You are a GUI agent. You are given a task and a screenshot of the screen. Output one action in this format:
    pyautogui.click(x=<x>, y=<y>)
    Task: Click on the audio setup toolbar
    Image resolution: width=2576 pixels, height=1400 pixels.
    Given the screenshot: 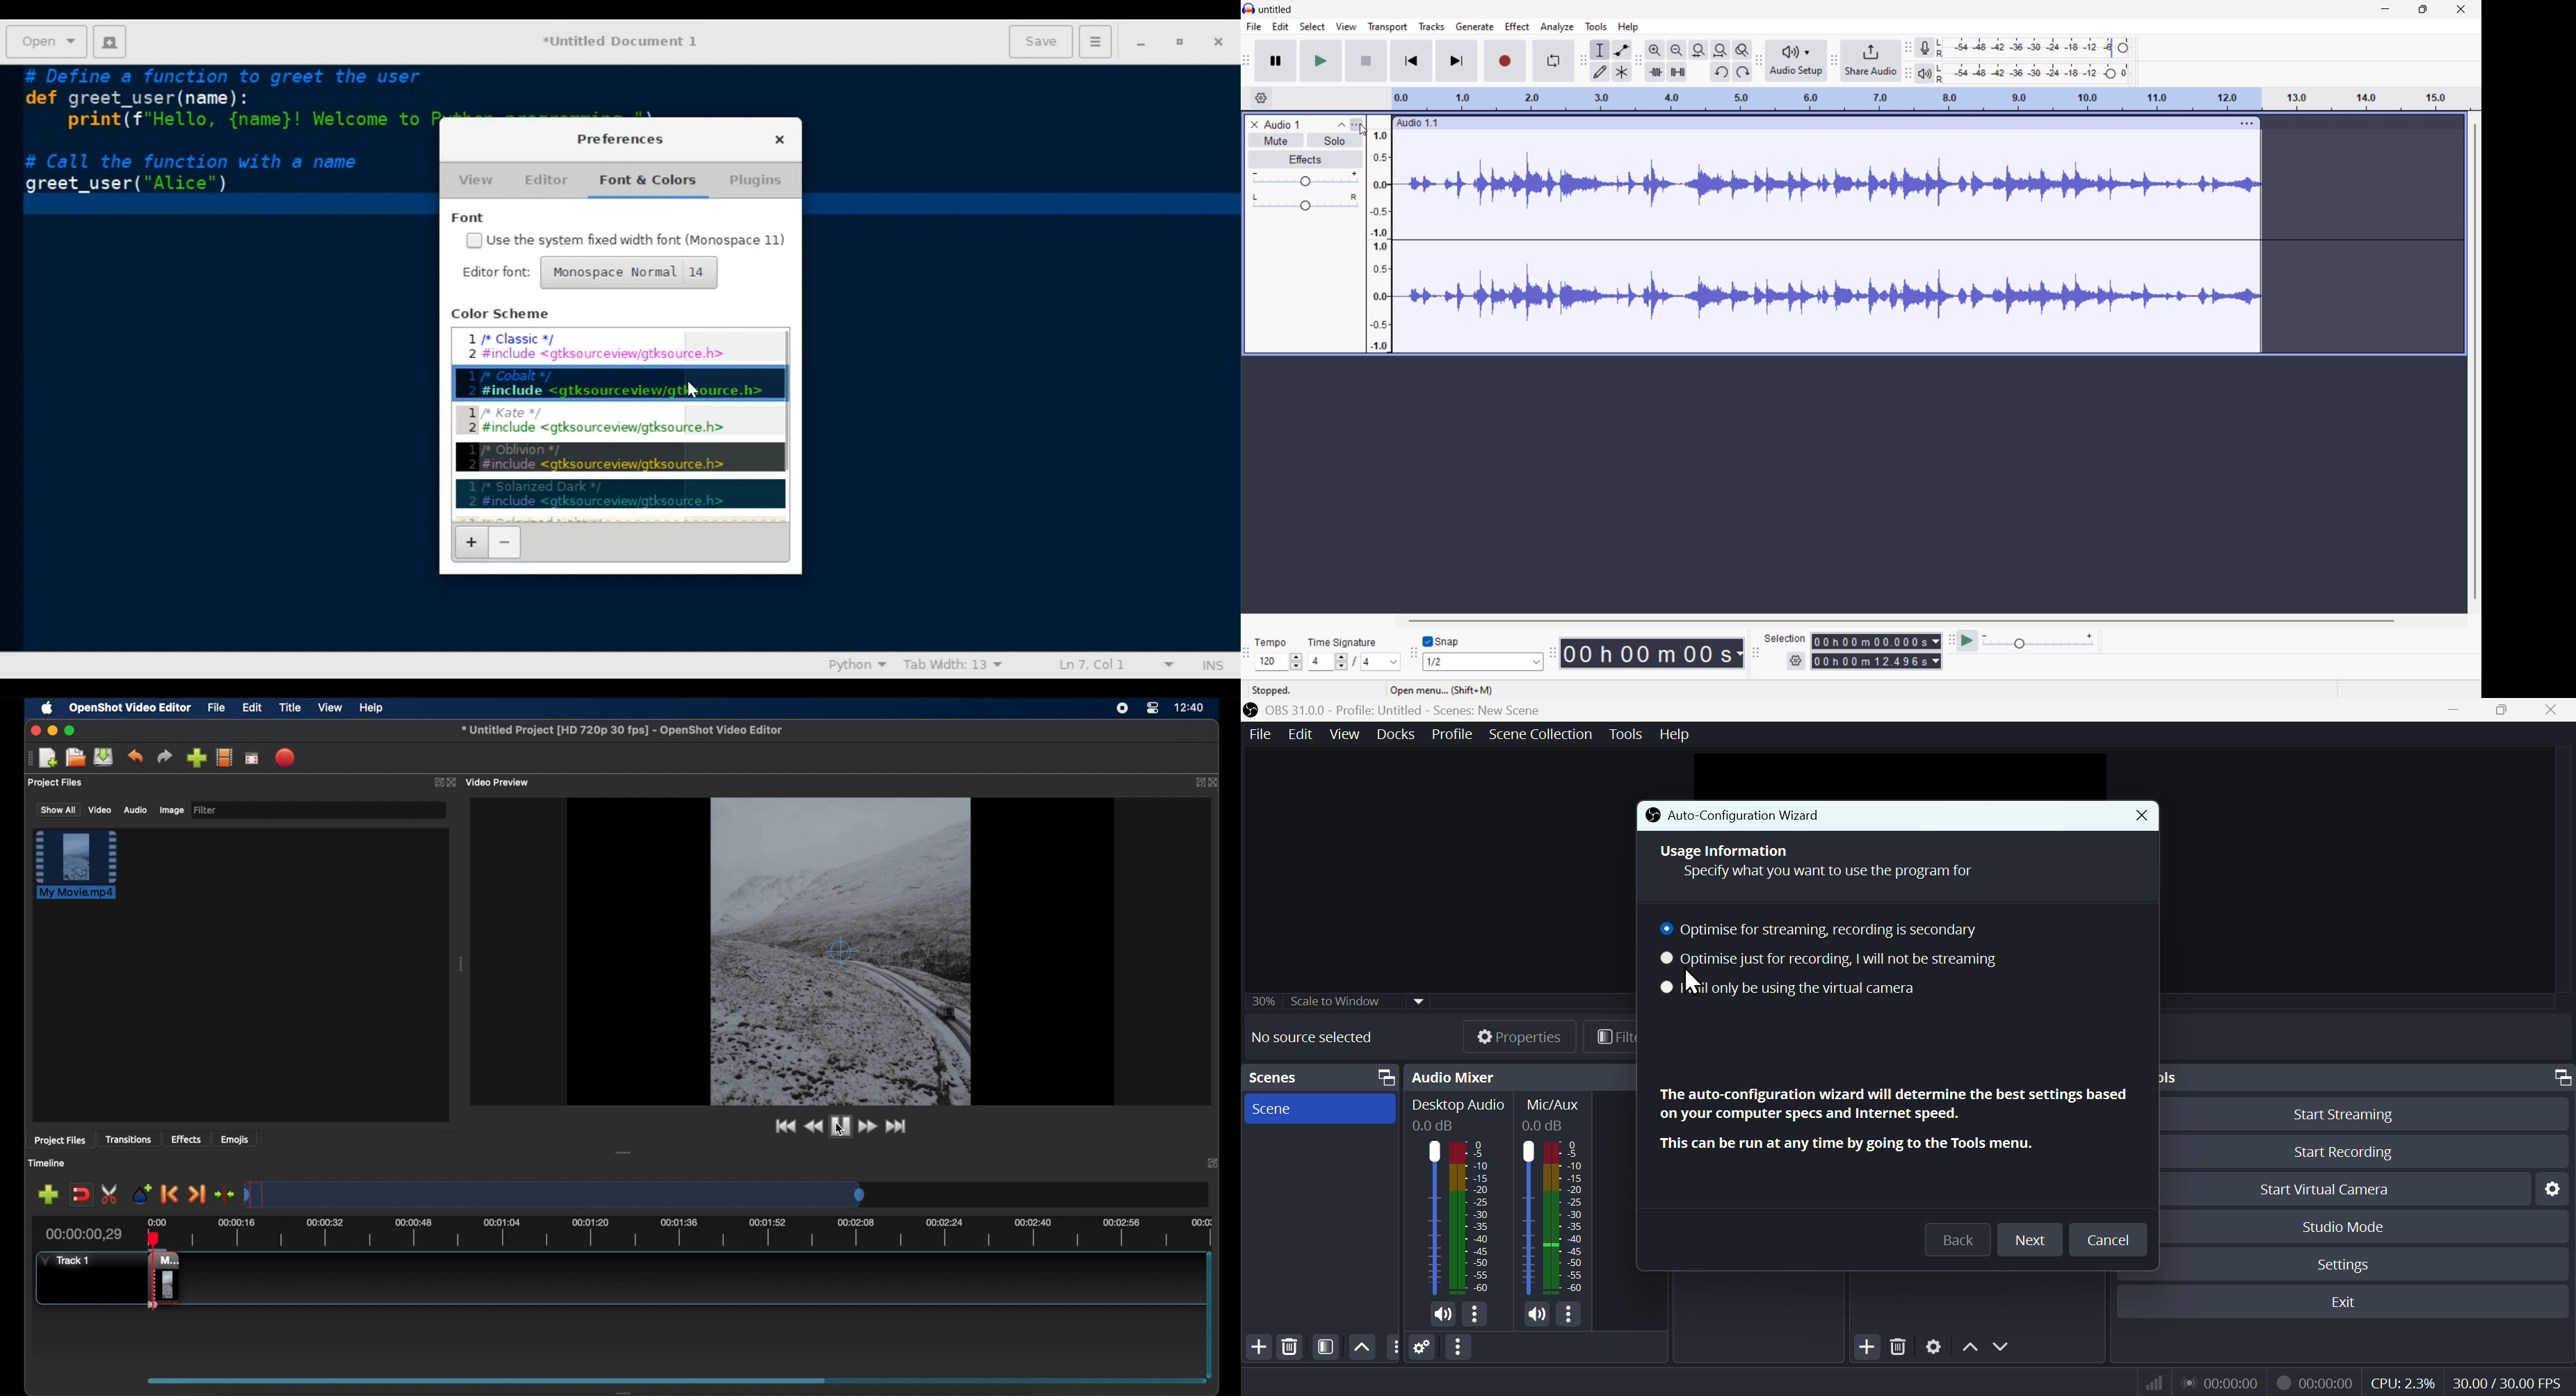 What is the action you would take?
    pyautogui.click(x=1759, y=61)
    